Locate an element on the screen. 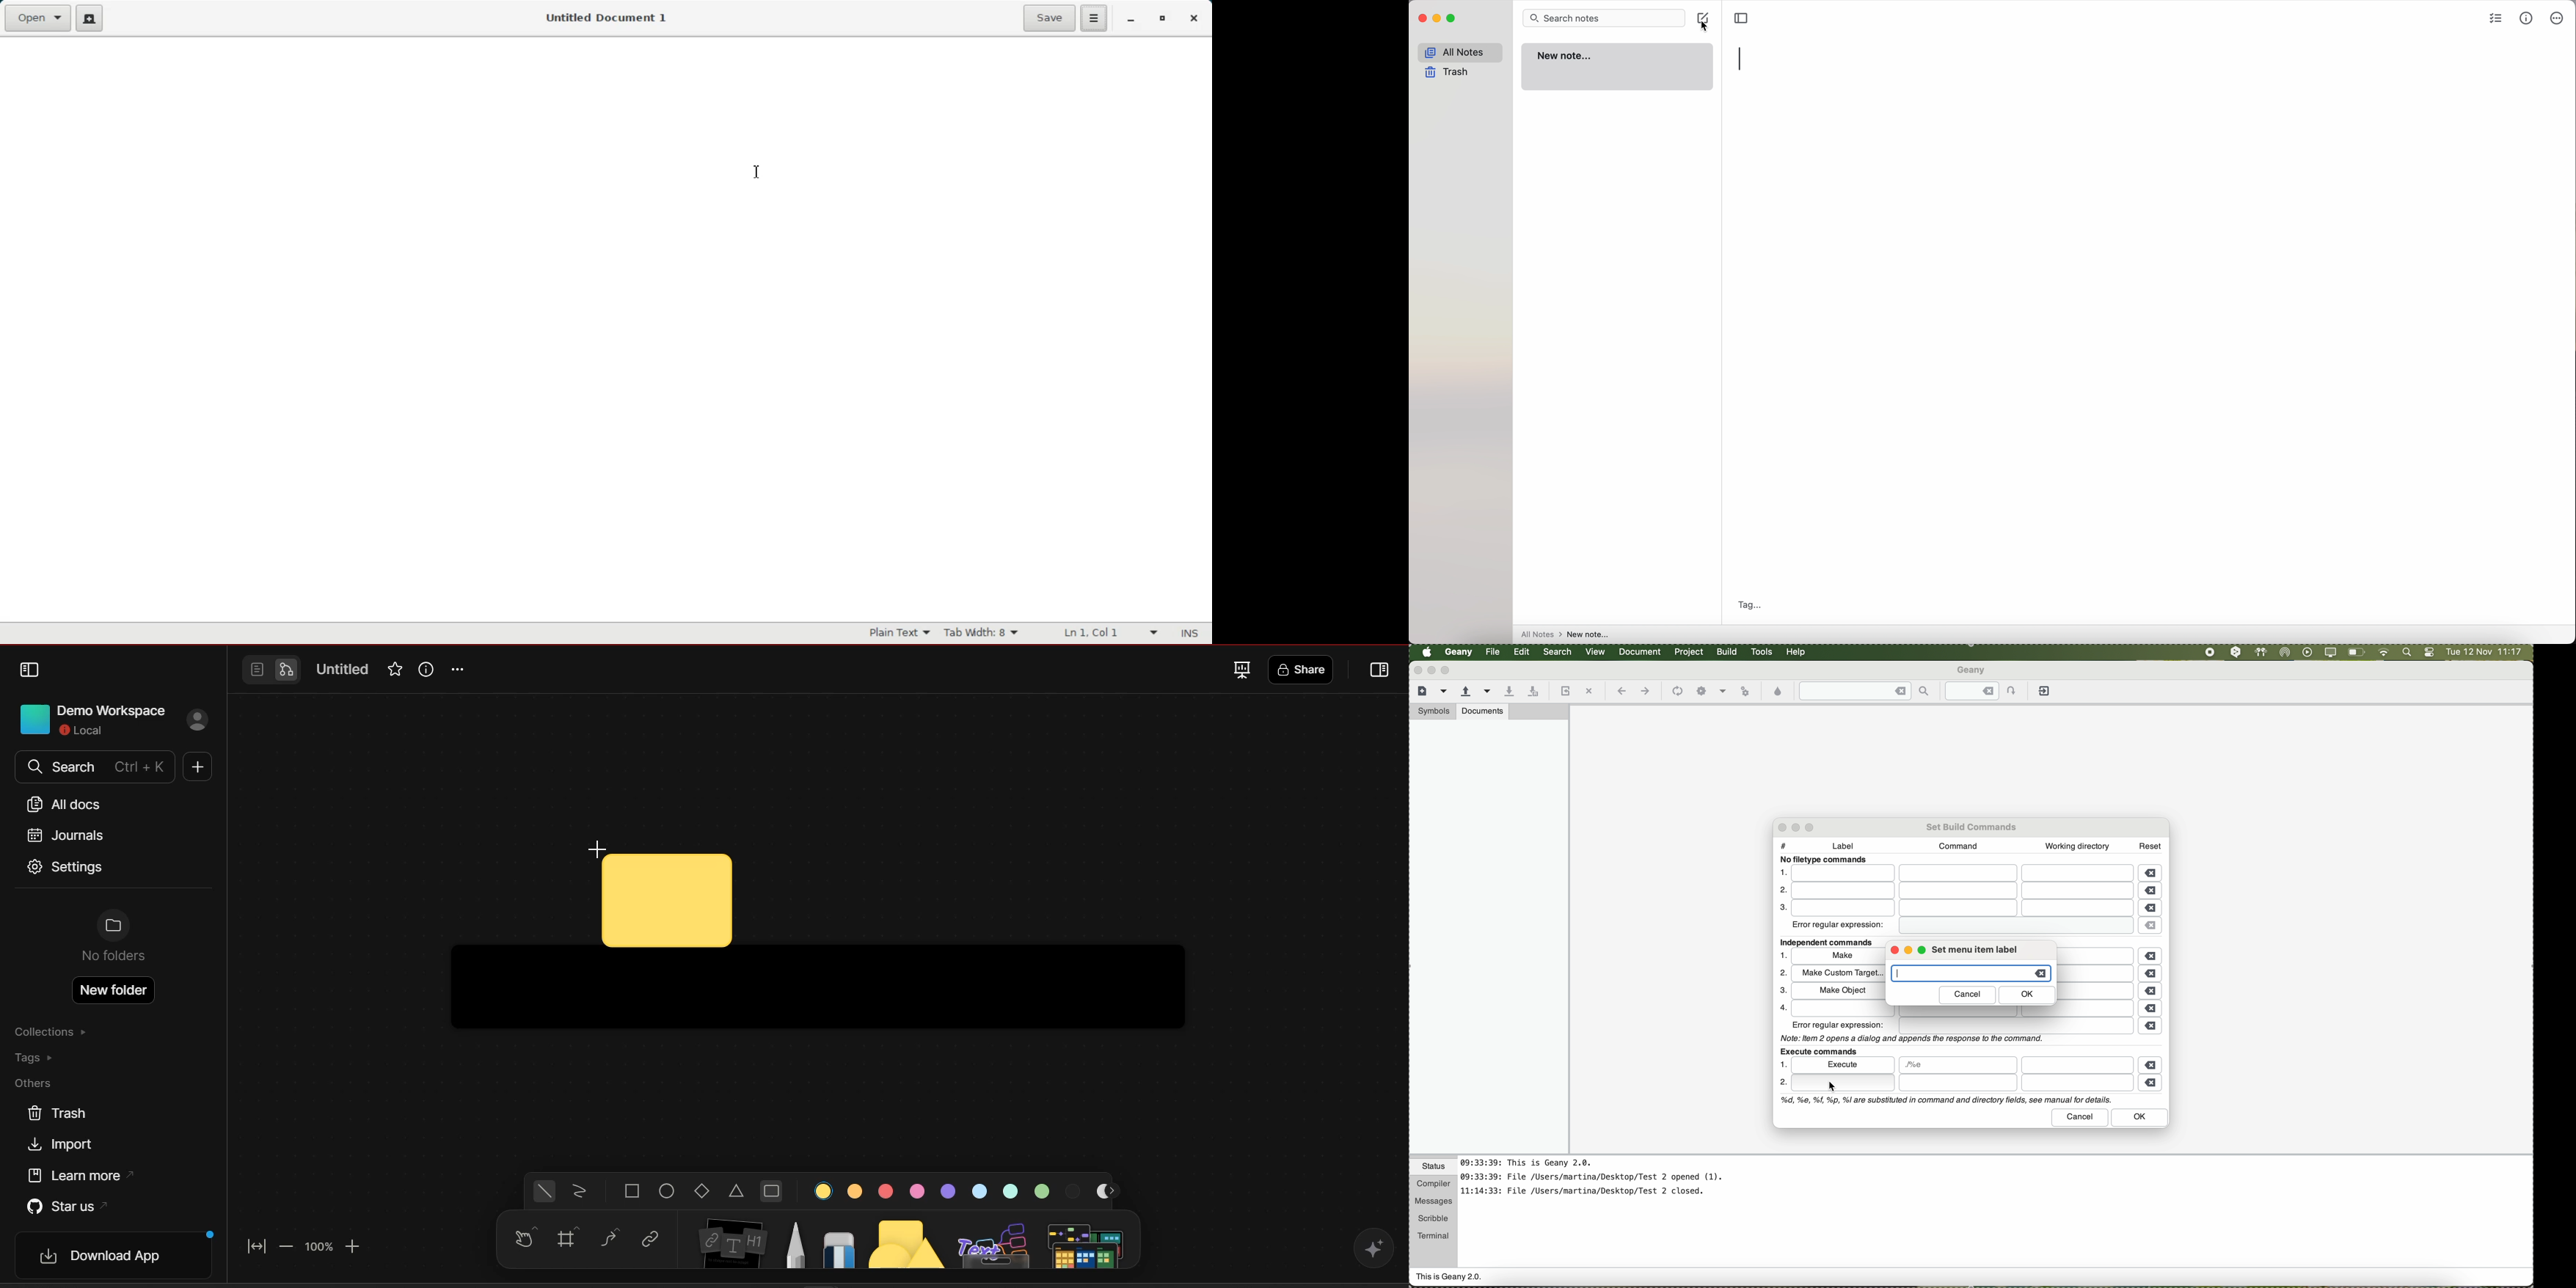 Image resolution: width=2576 pixels, height=1288 pixels. maximize is located at coordinates (1924, 951).